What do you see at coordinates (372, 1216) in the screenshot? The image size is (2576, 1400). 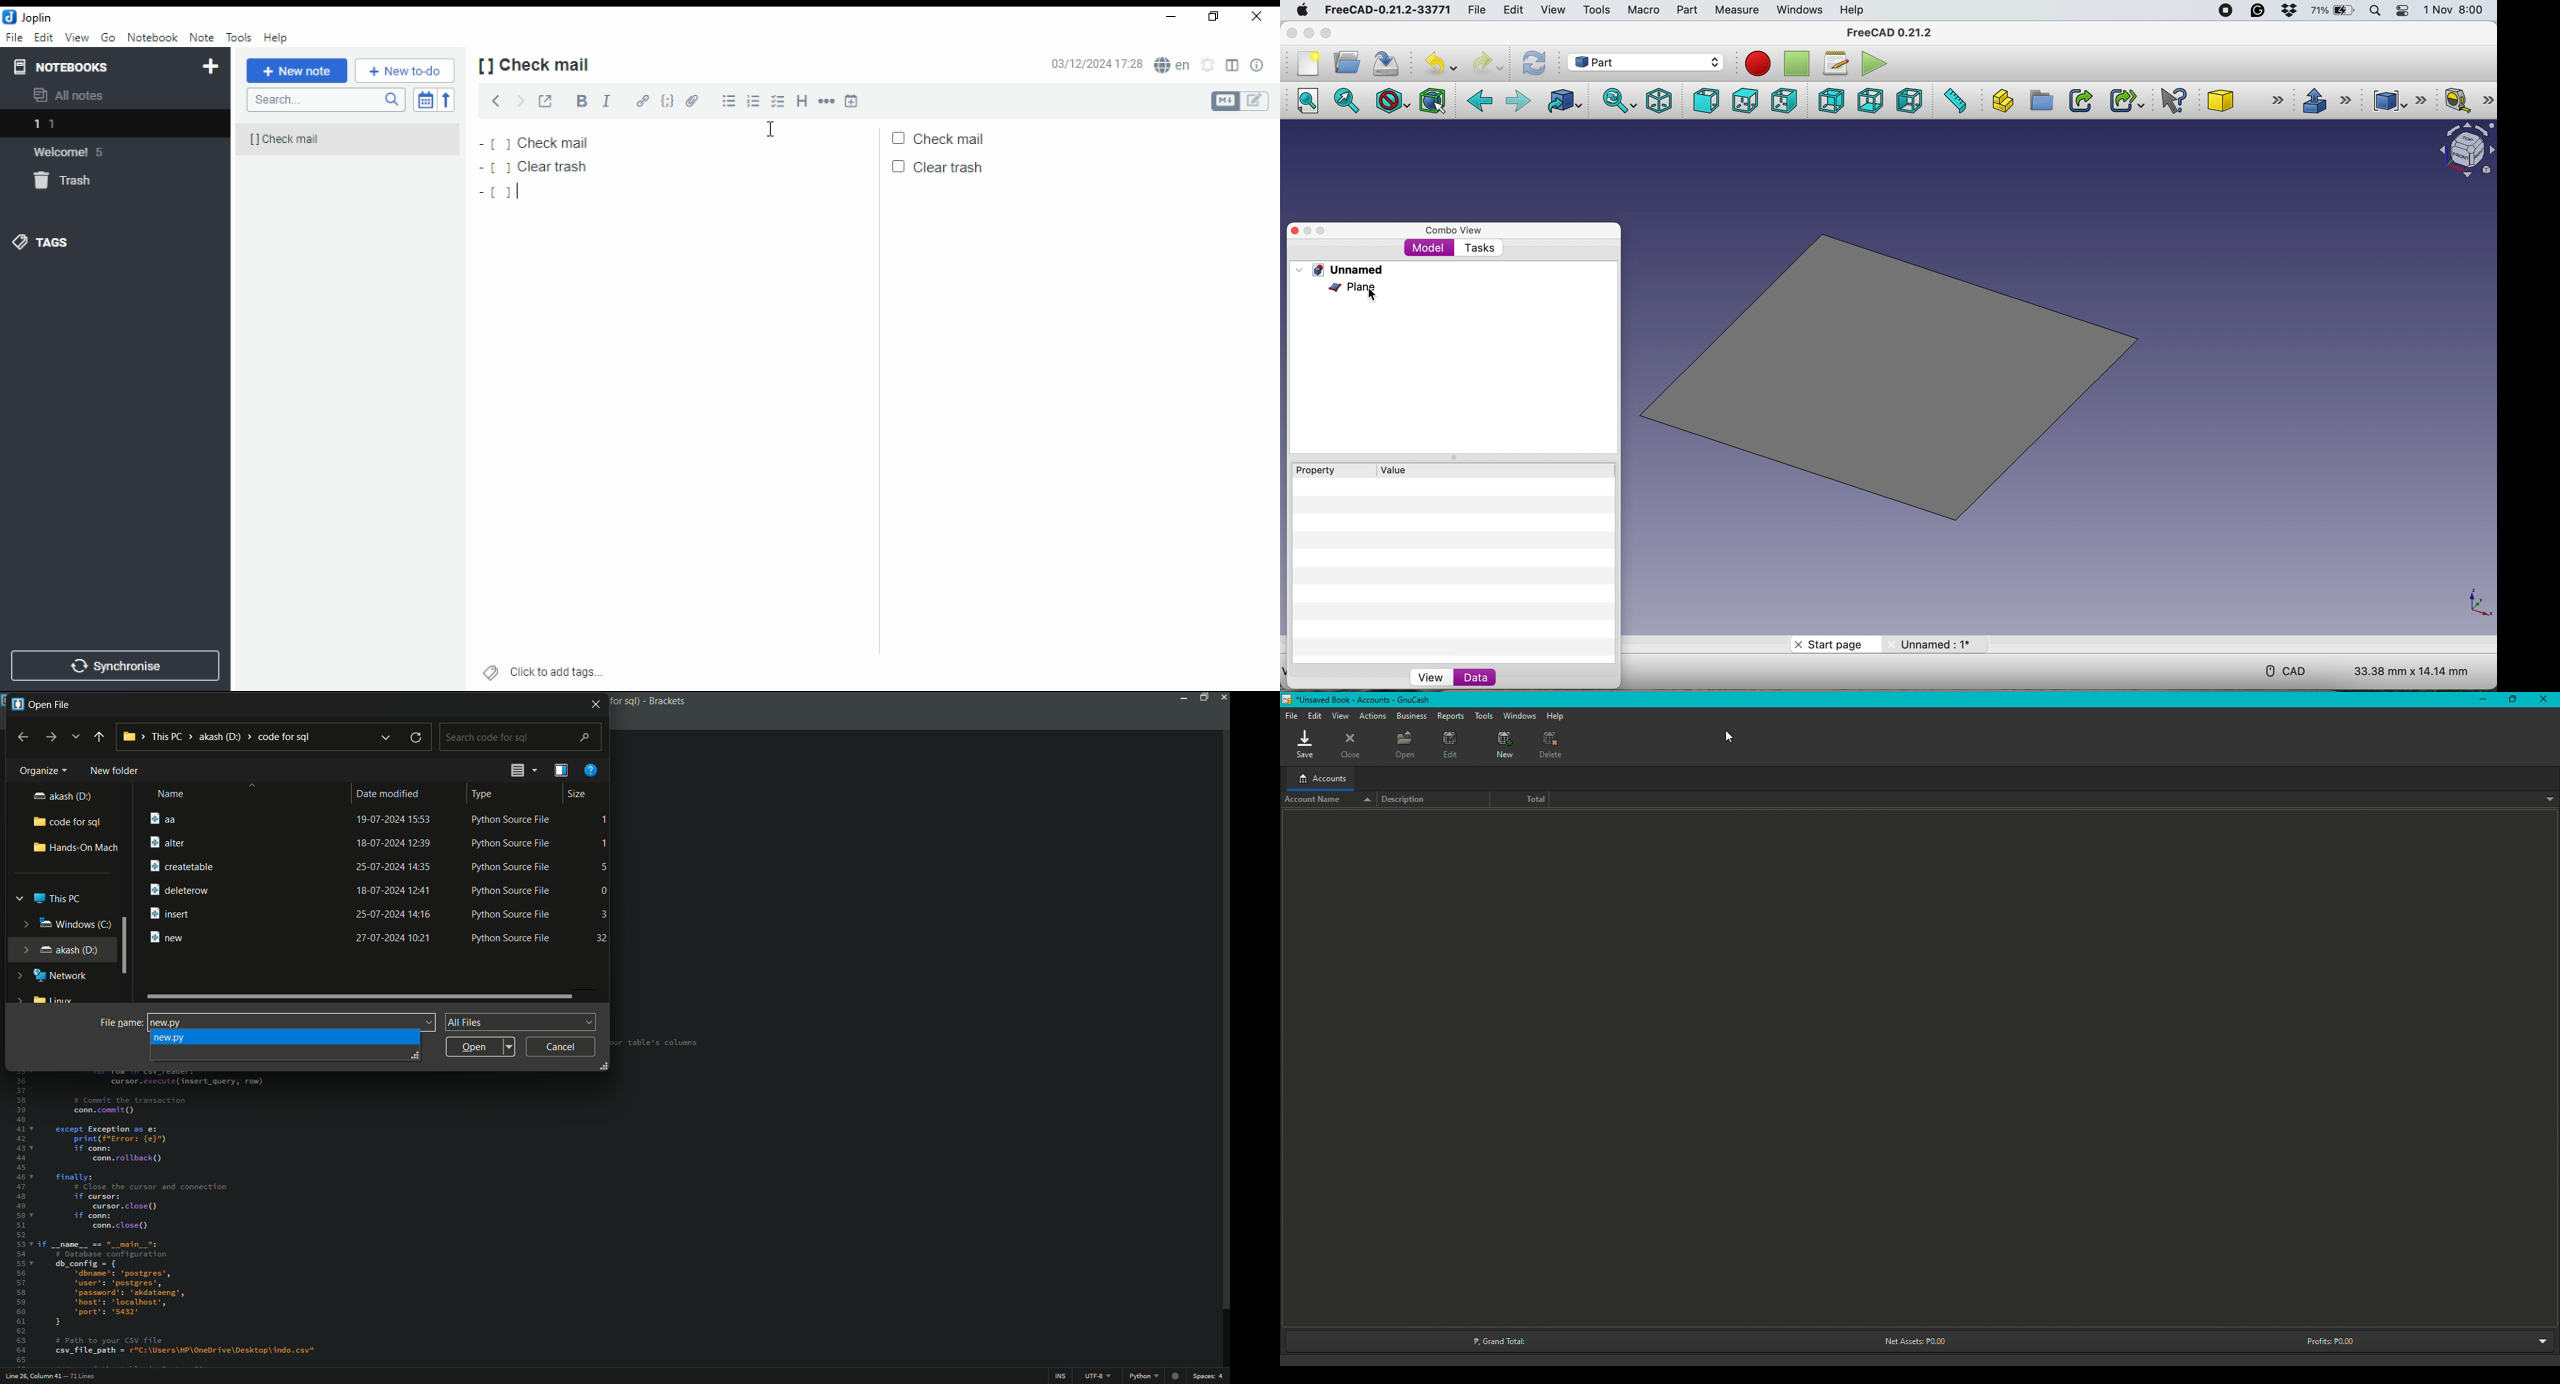 I see `file content` at bounding box center [372, 1216].